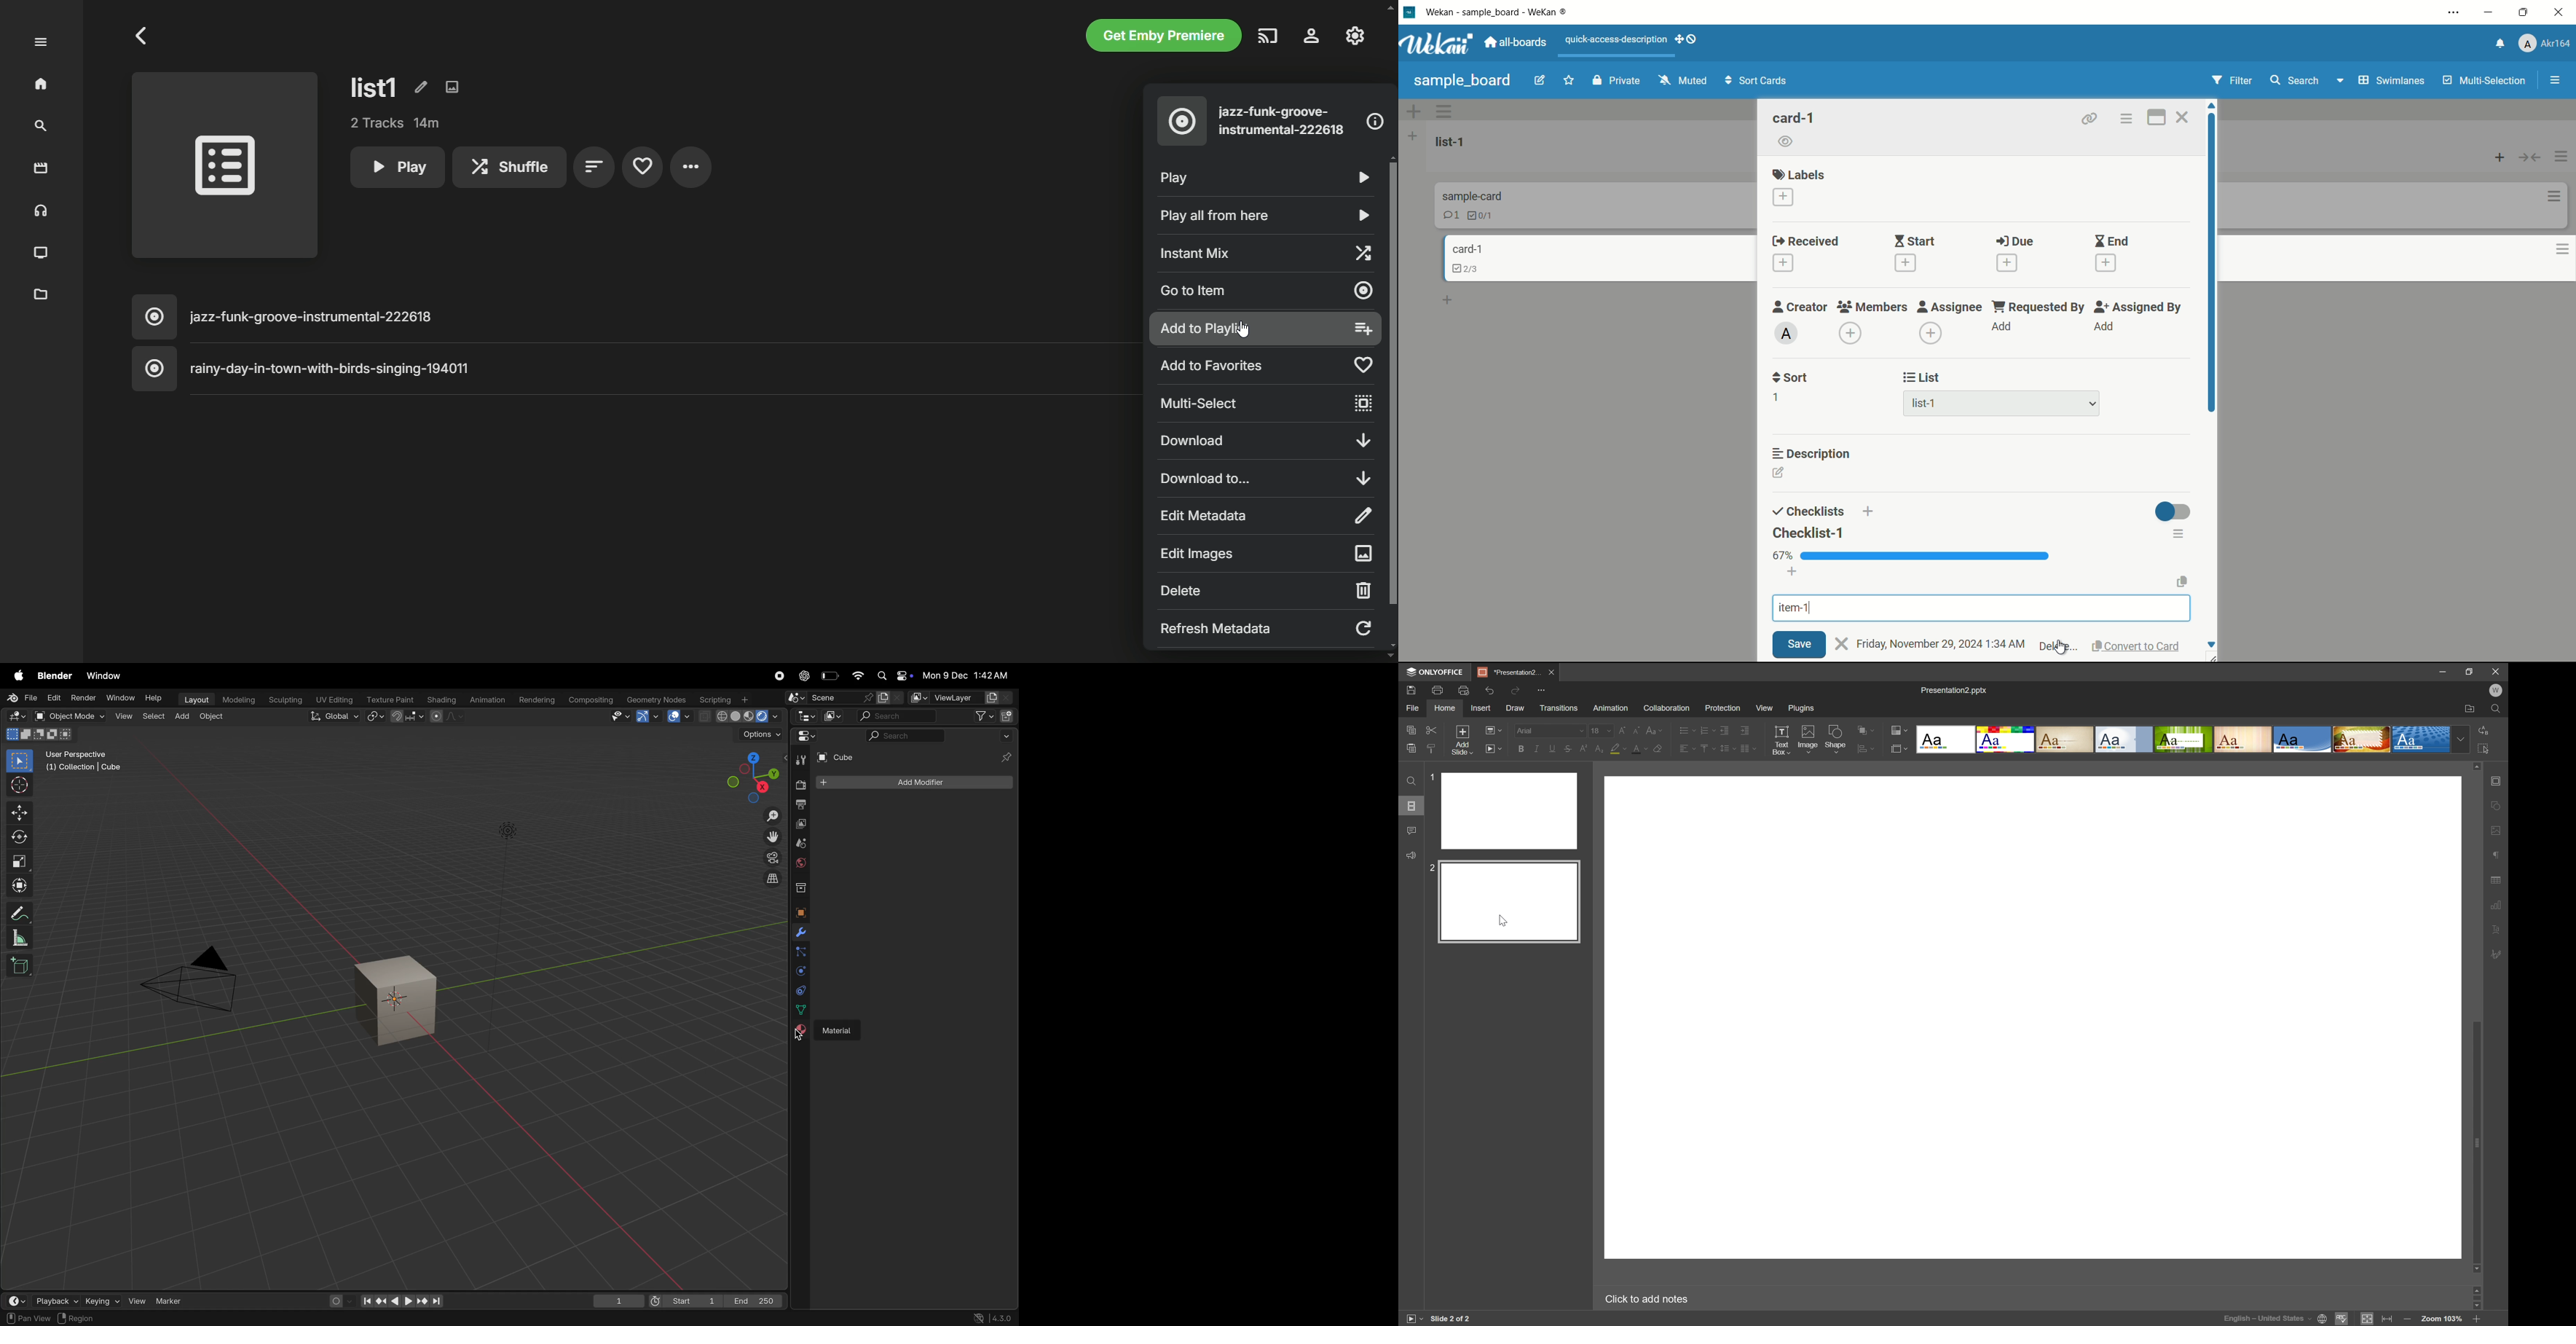 This screenshot has height=1344, width=2576. I want to click on Close, so click(1551, 670).